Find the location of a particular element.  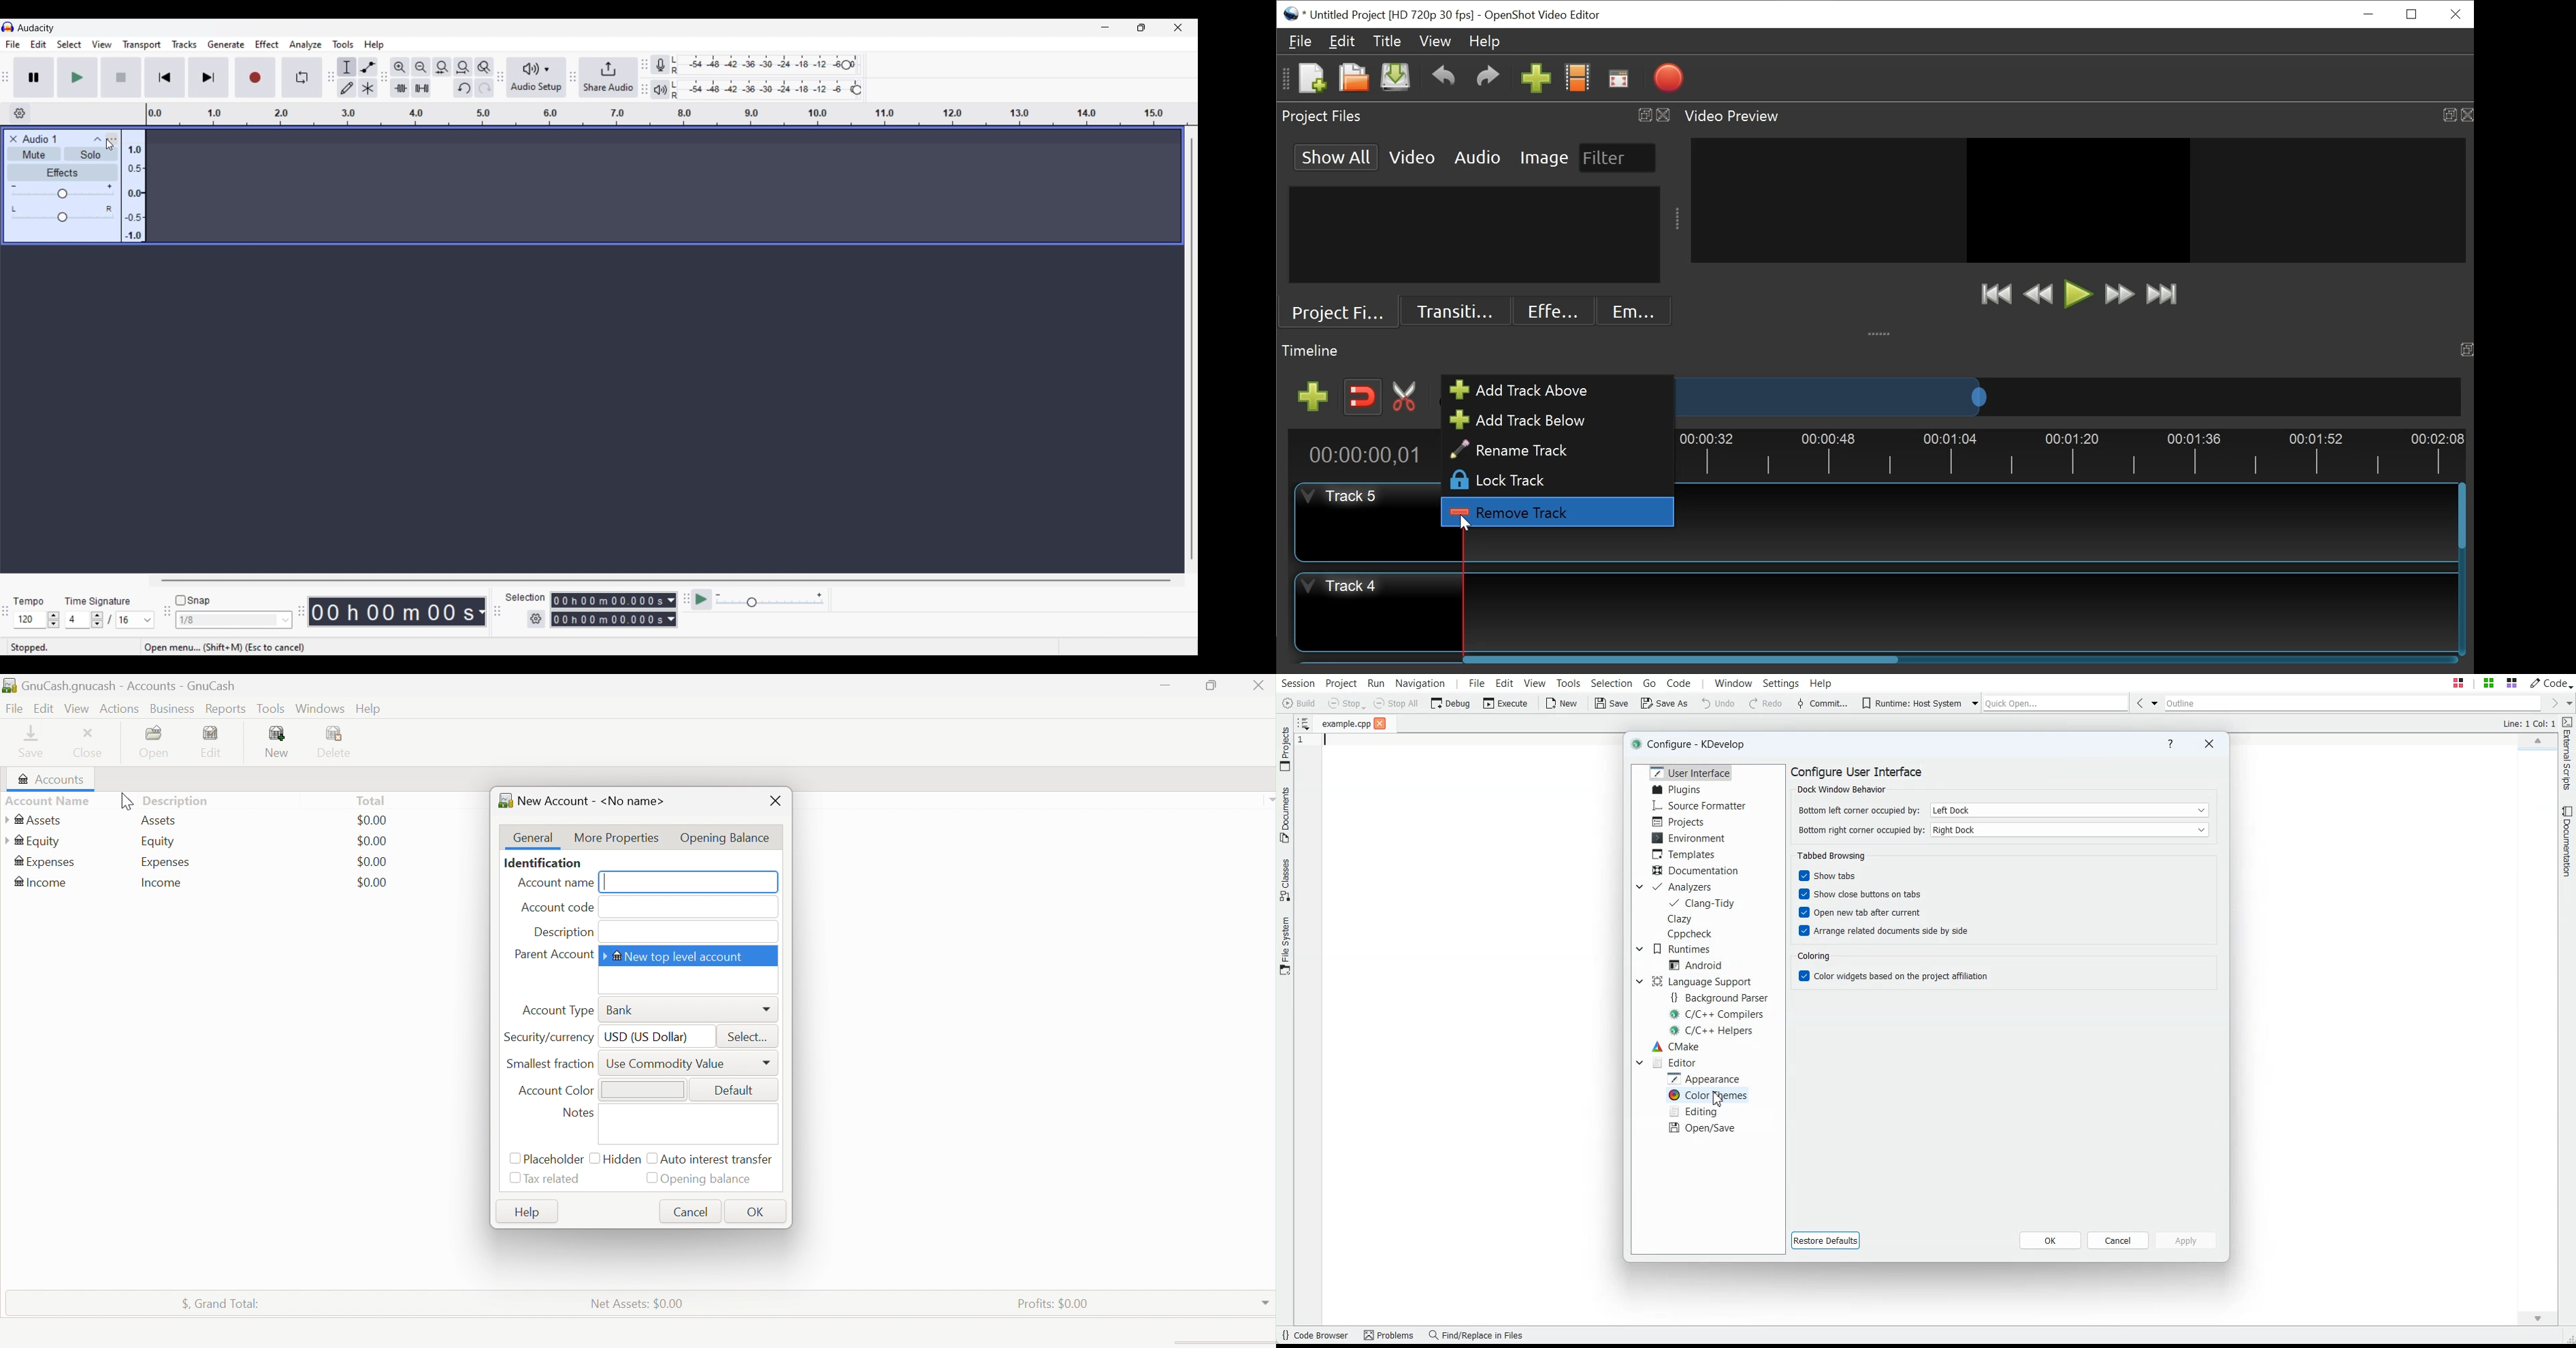

$0.00 is located at coordinates (372, 820).